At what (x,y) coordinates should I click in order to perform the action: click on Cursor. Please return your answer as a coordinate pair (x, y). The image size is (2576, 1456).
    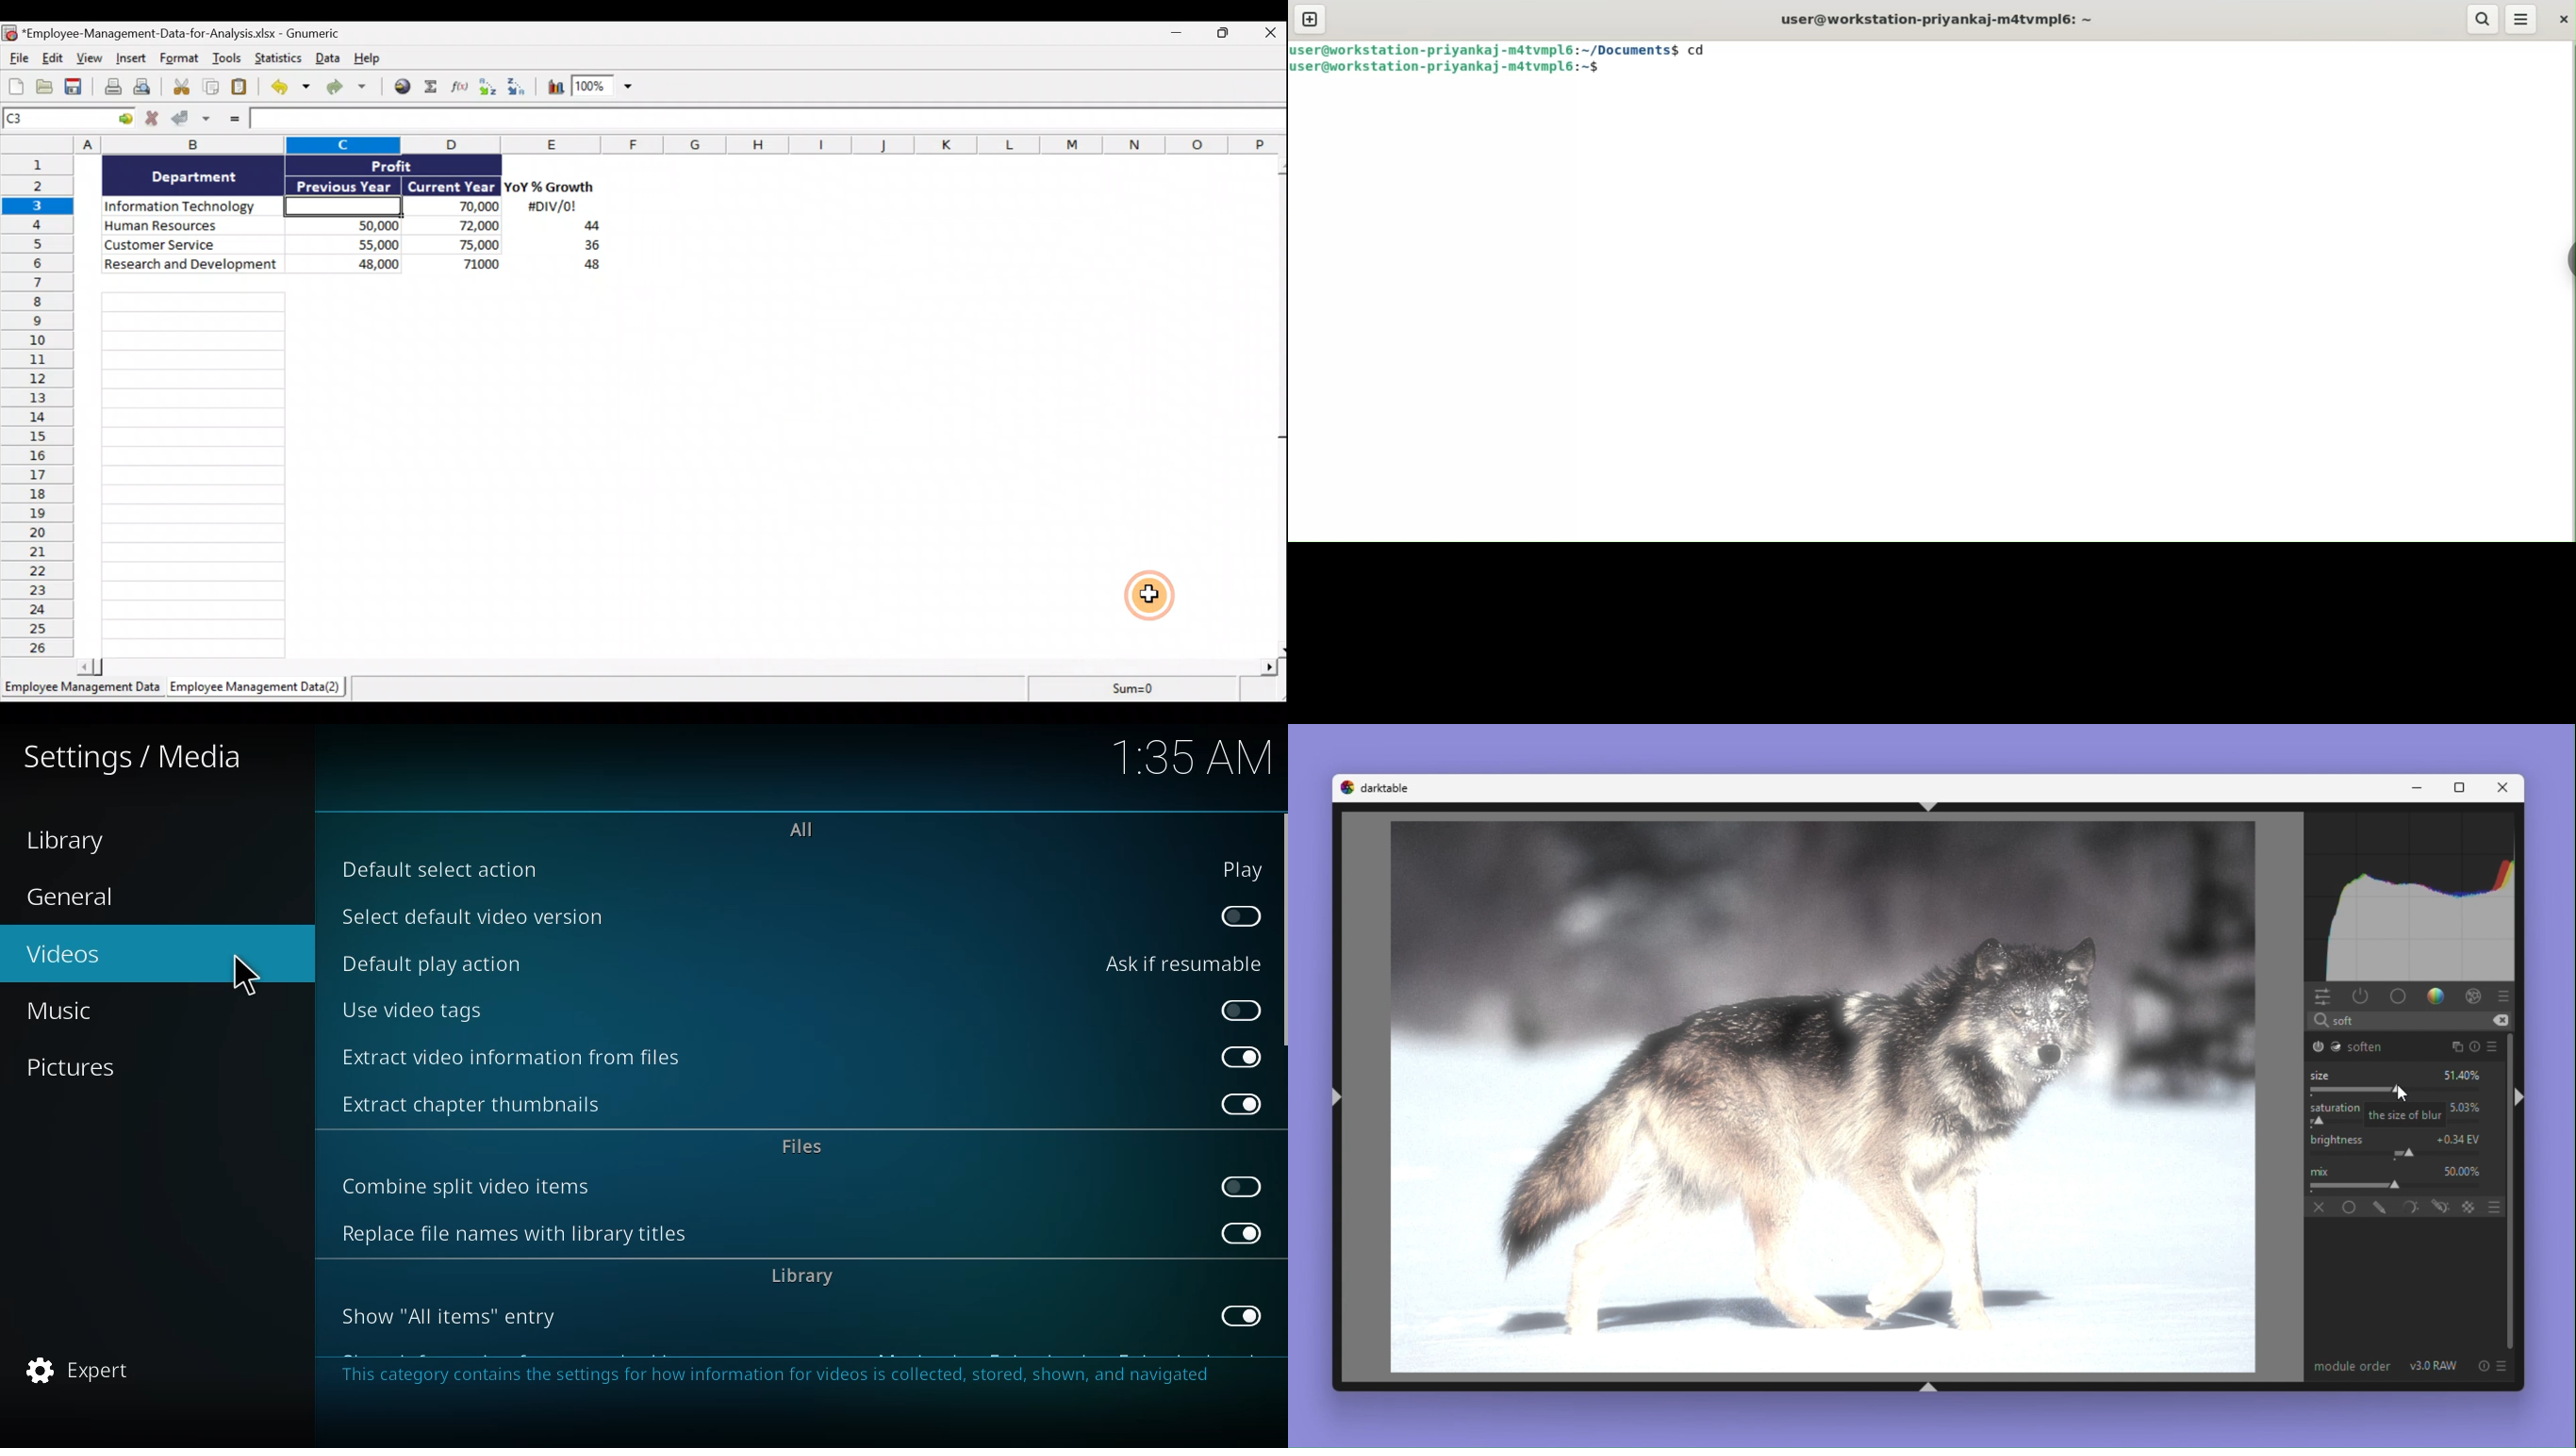
    Looking at the image, I should click on (1153, 597).